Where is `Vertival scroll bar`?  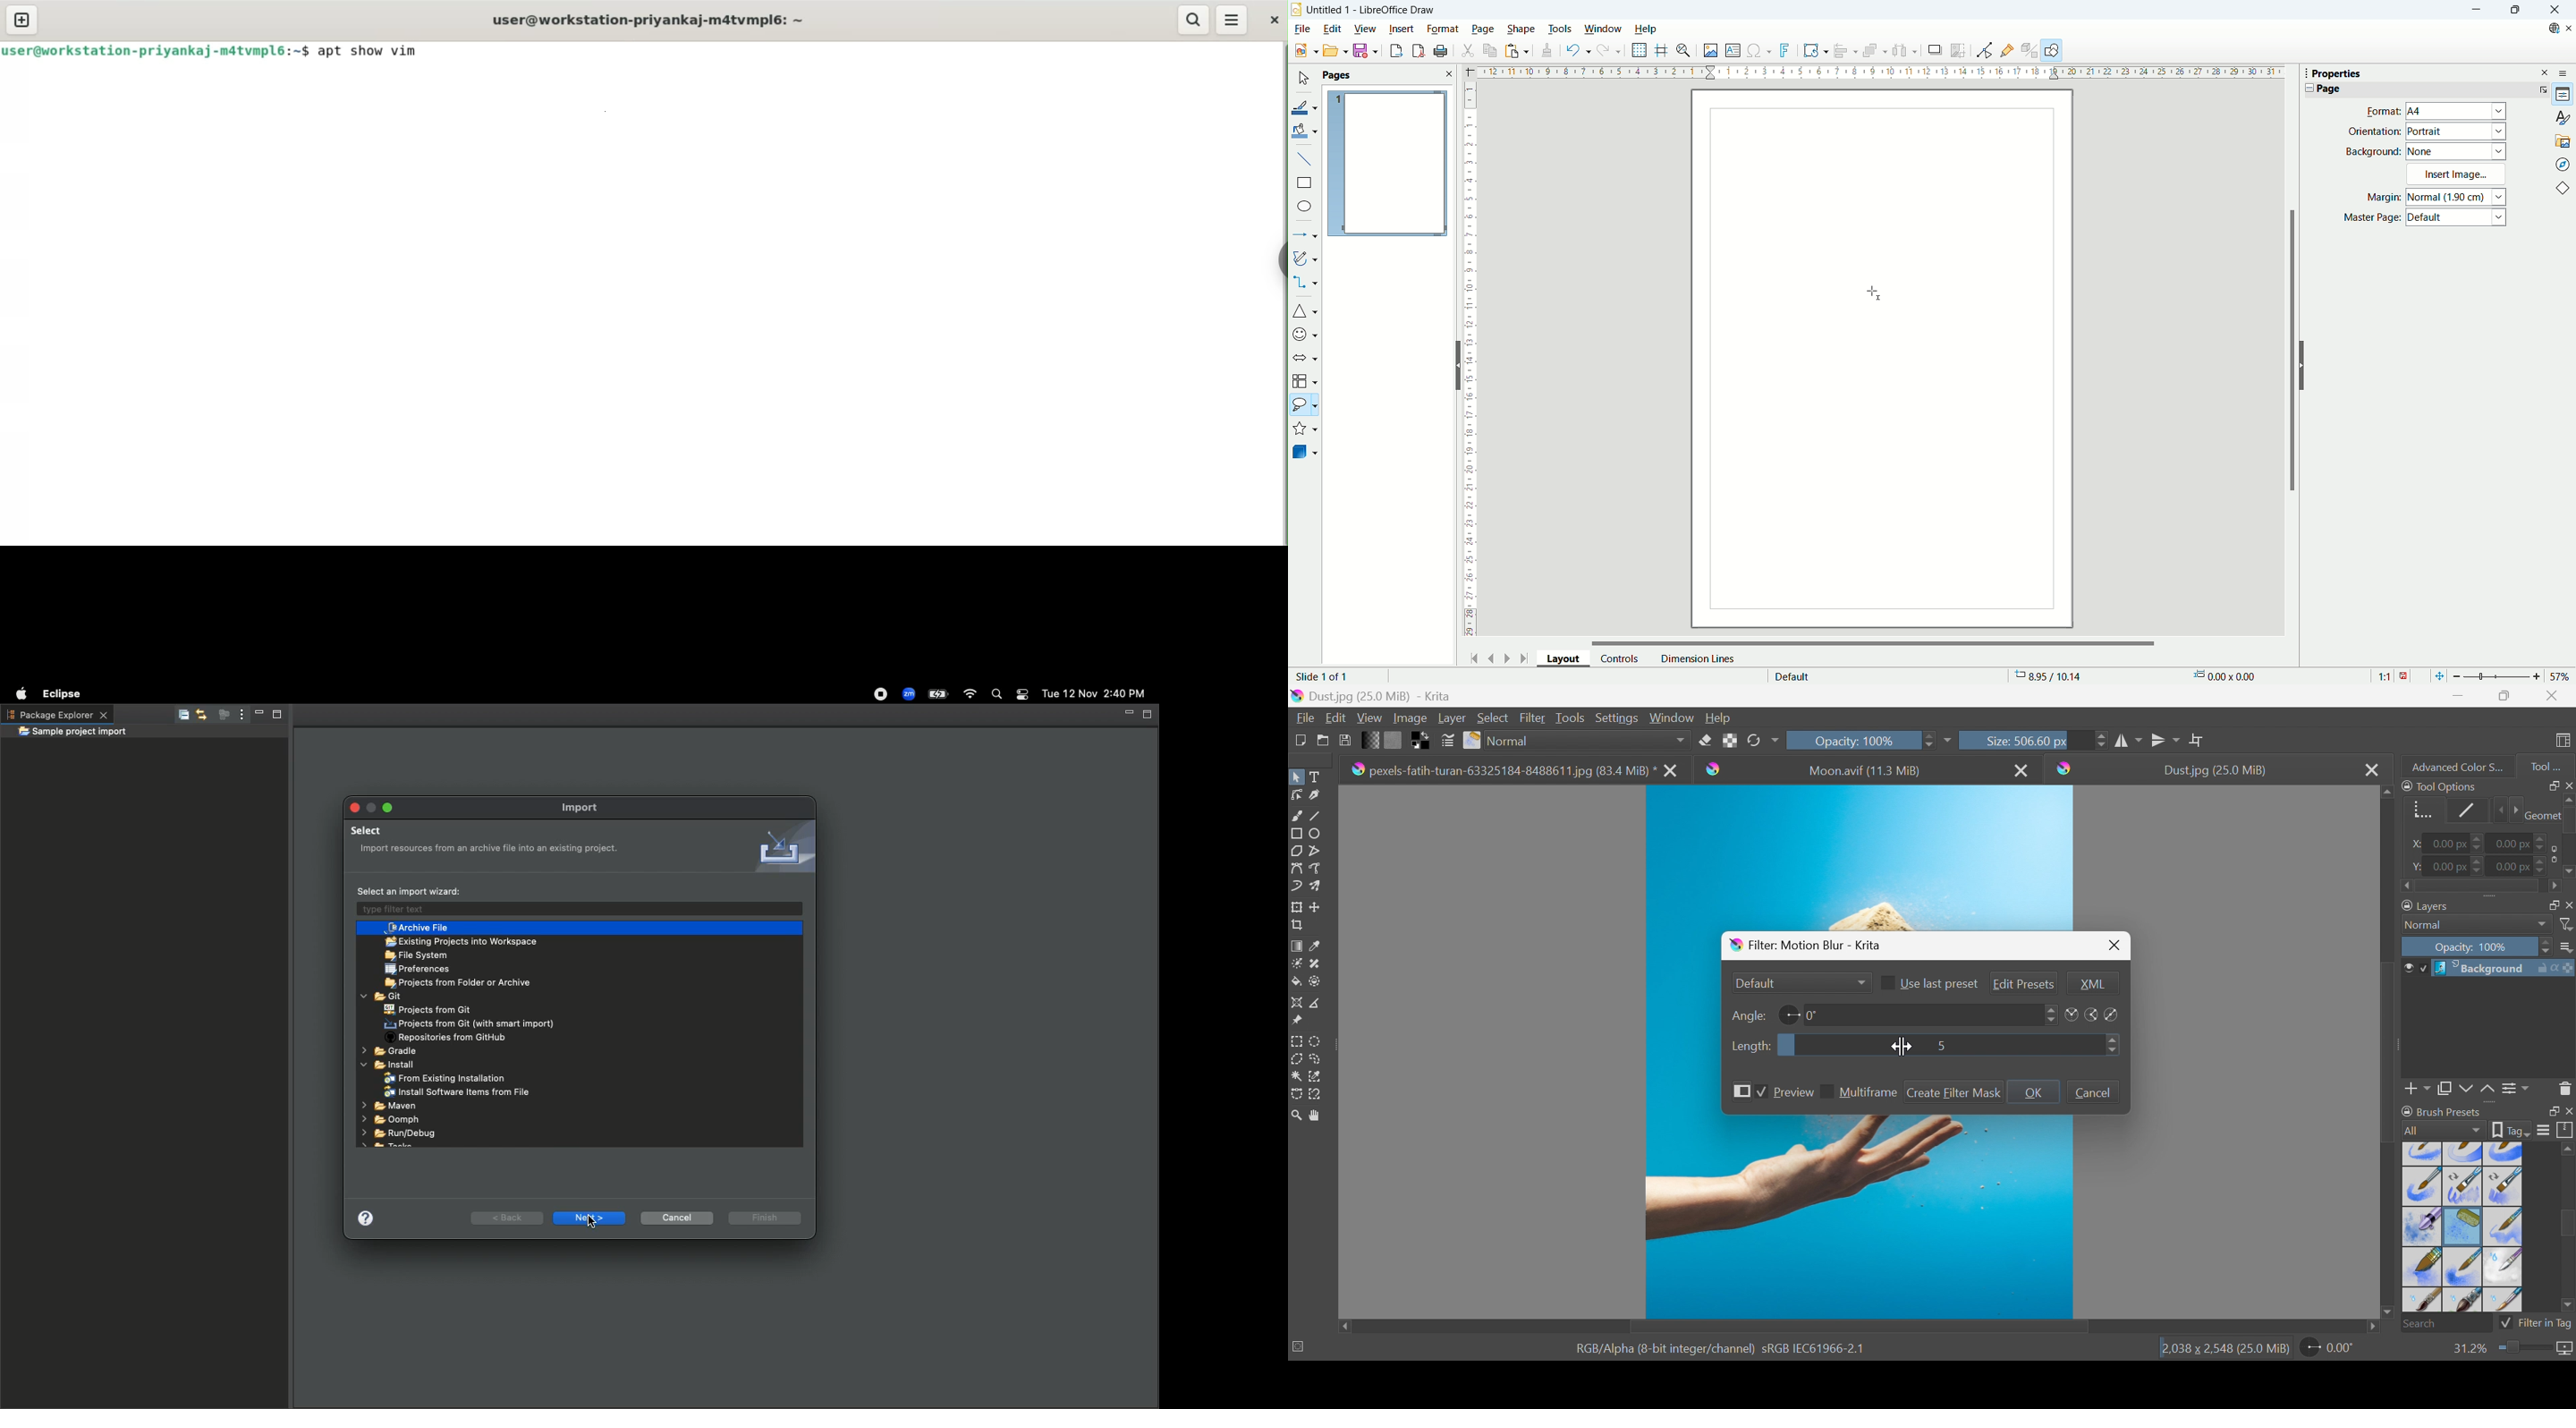
Vertival scroll bar is located at coordinates (2290, 357).